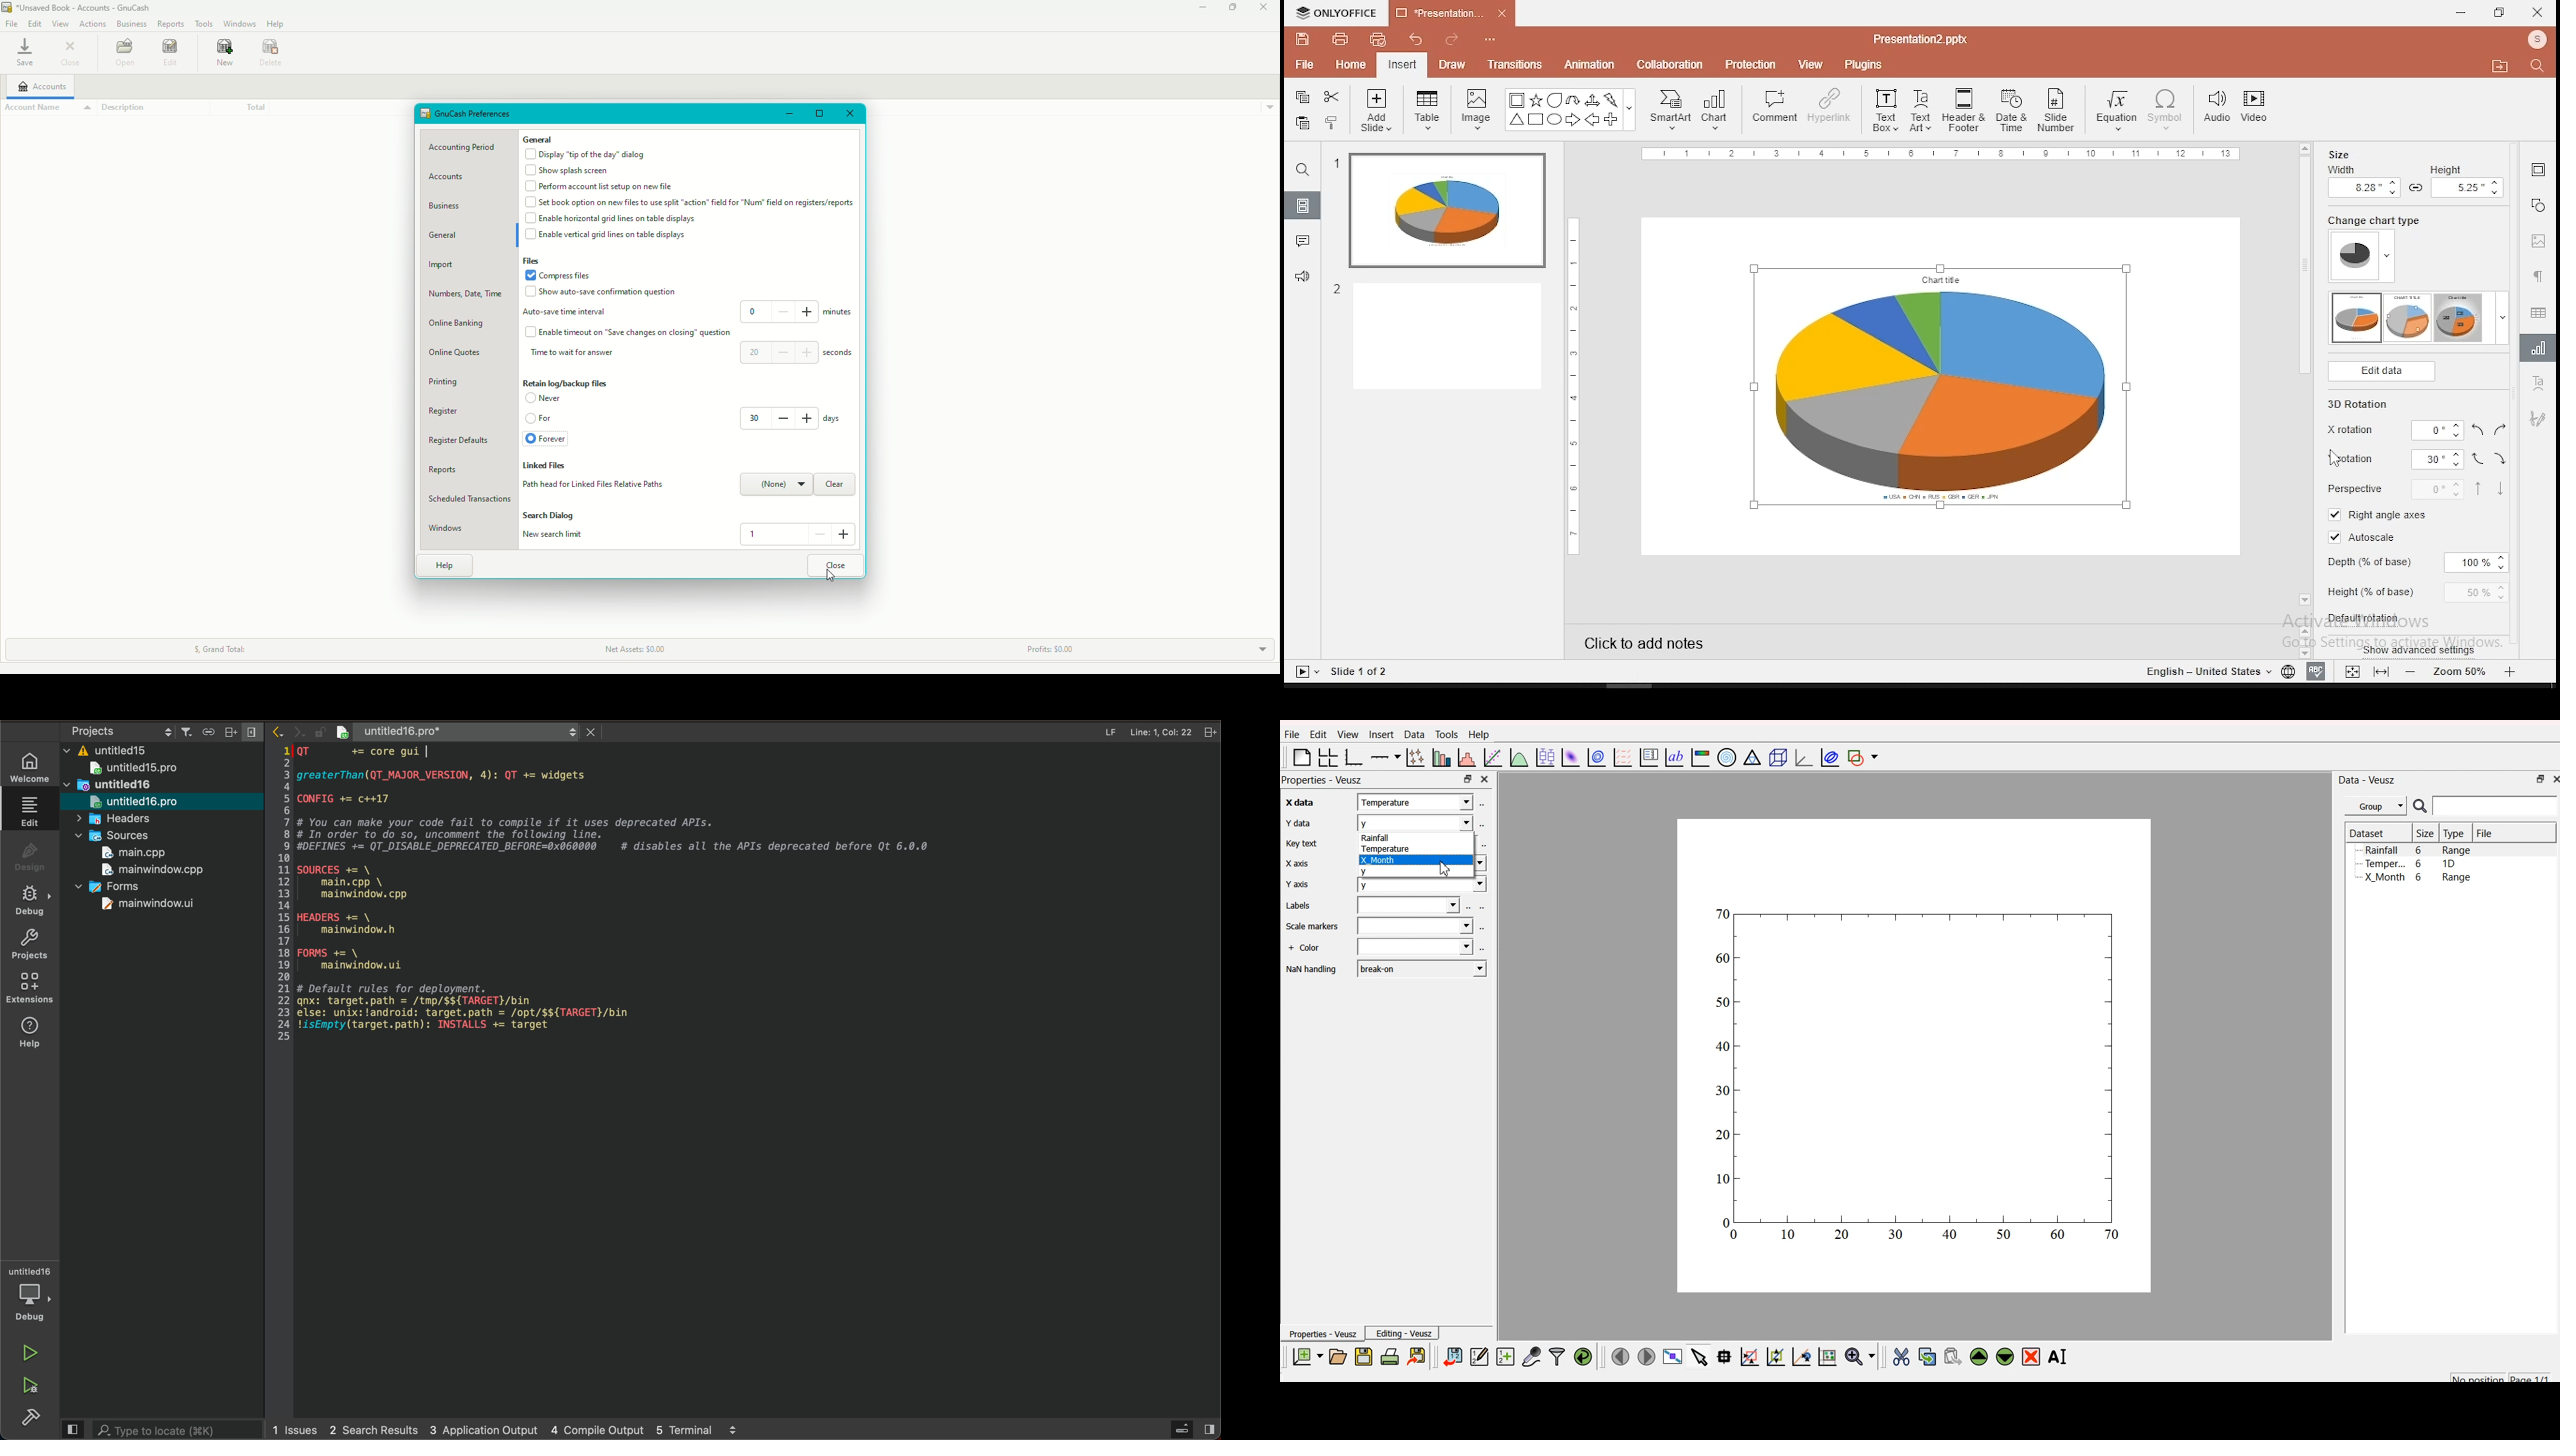 This screenshot has width=2576, height=1456. What do you see at coordinates (1321, 1333) in the screenshot?
I see `Properties - Veusz` at bounding box center [1321, 1333].